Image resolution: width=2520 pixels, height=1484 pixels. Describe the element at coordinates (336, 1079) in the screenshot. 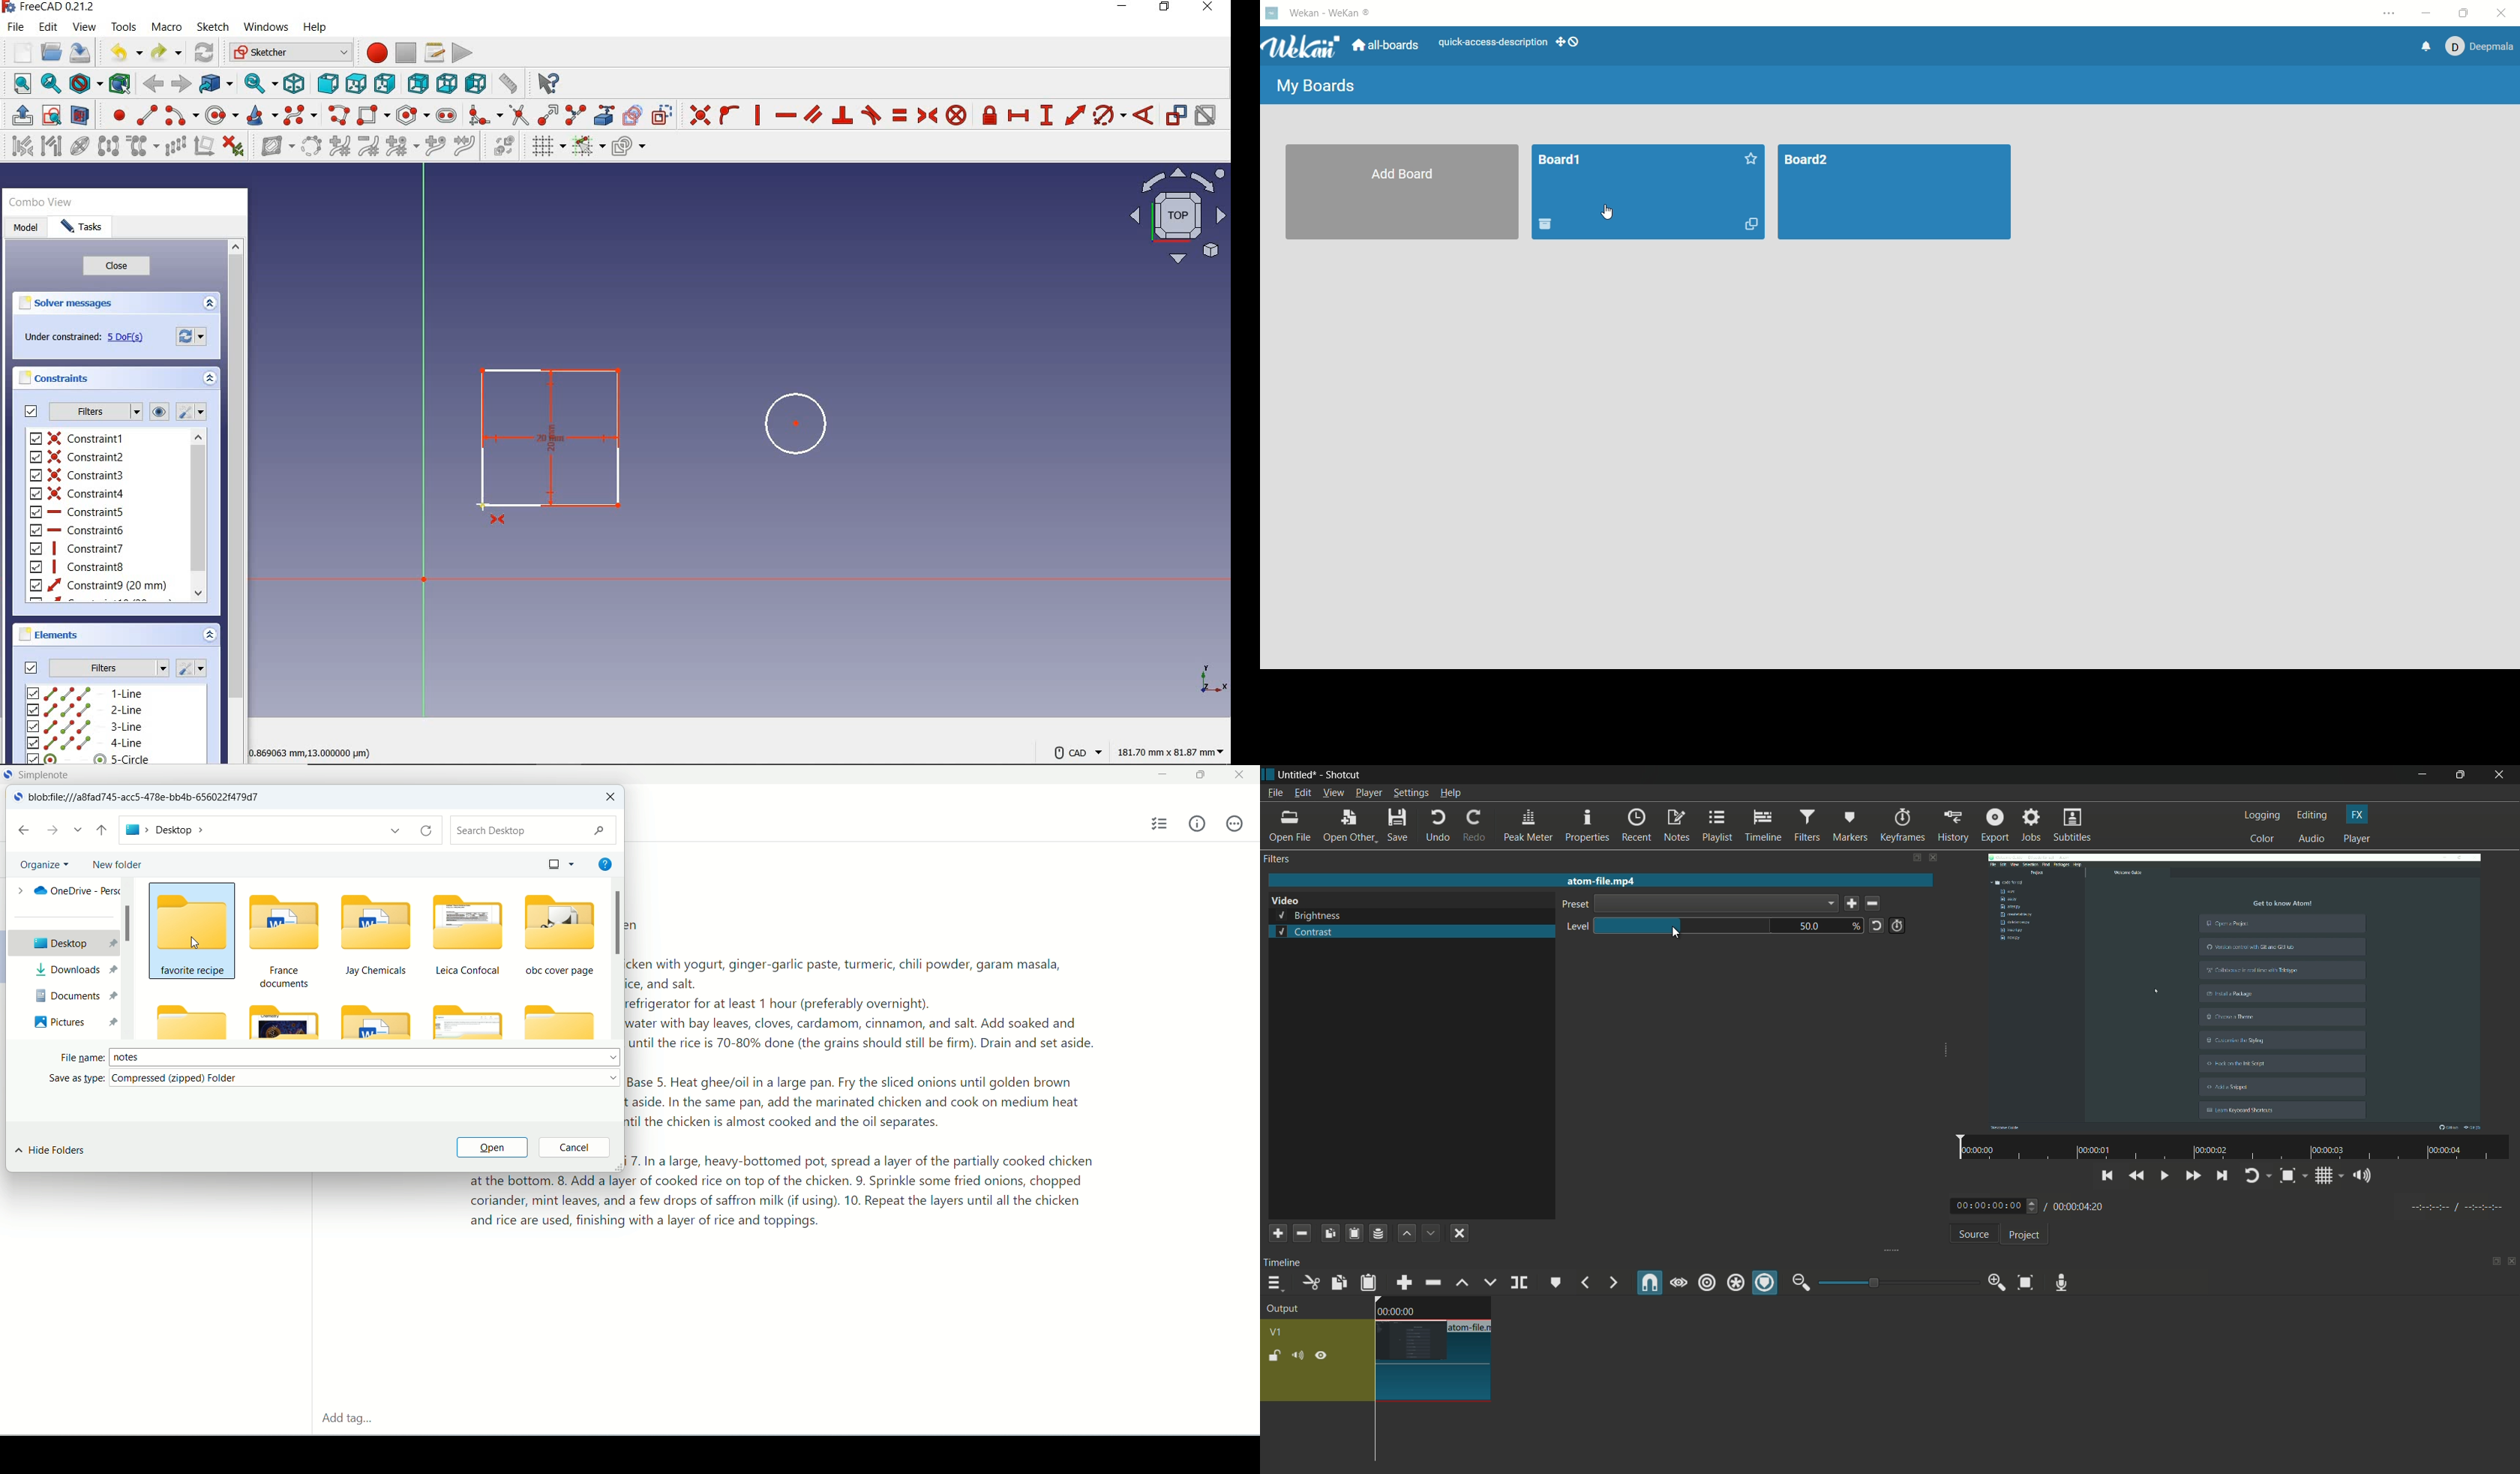

I see `save as type` at that location.